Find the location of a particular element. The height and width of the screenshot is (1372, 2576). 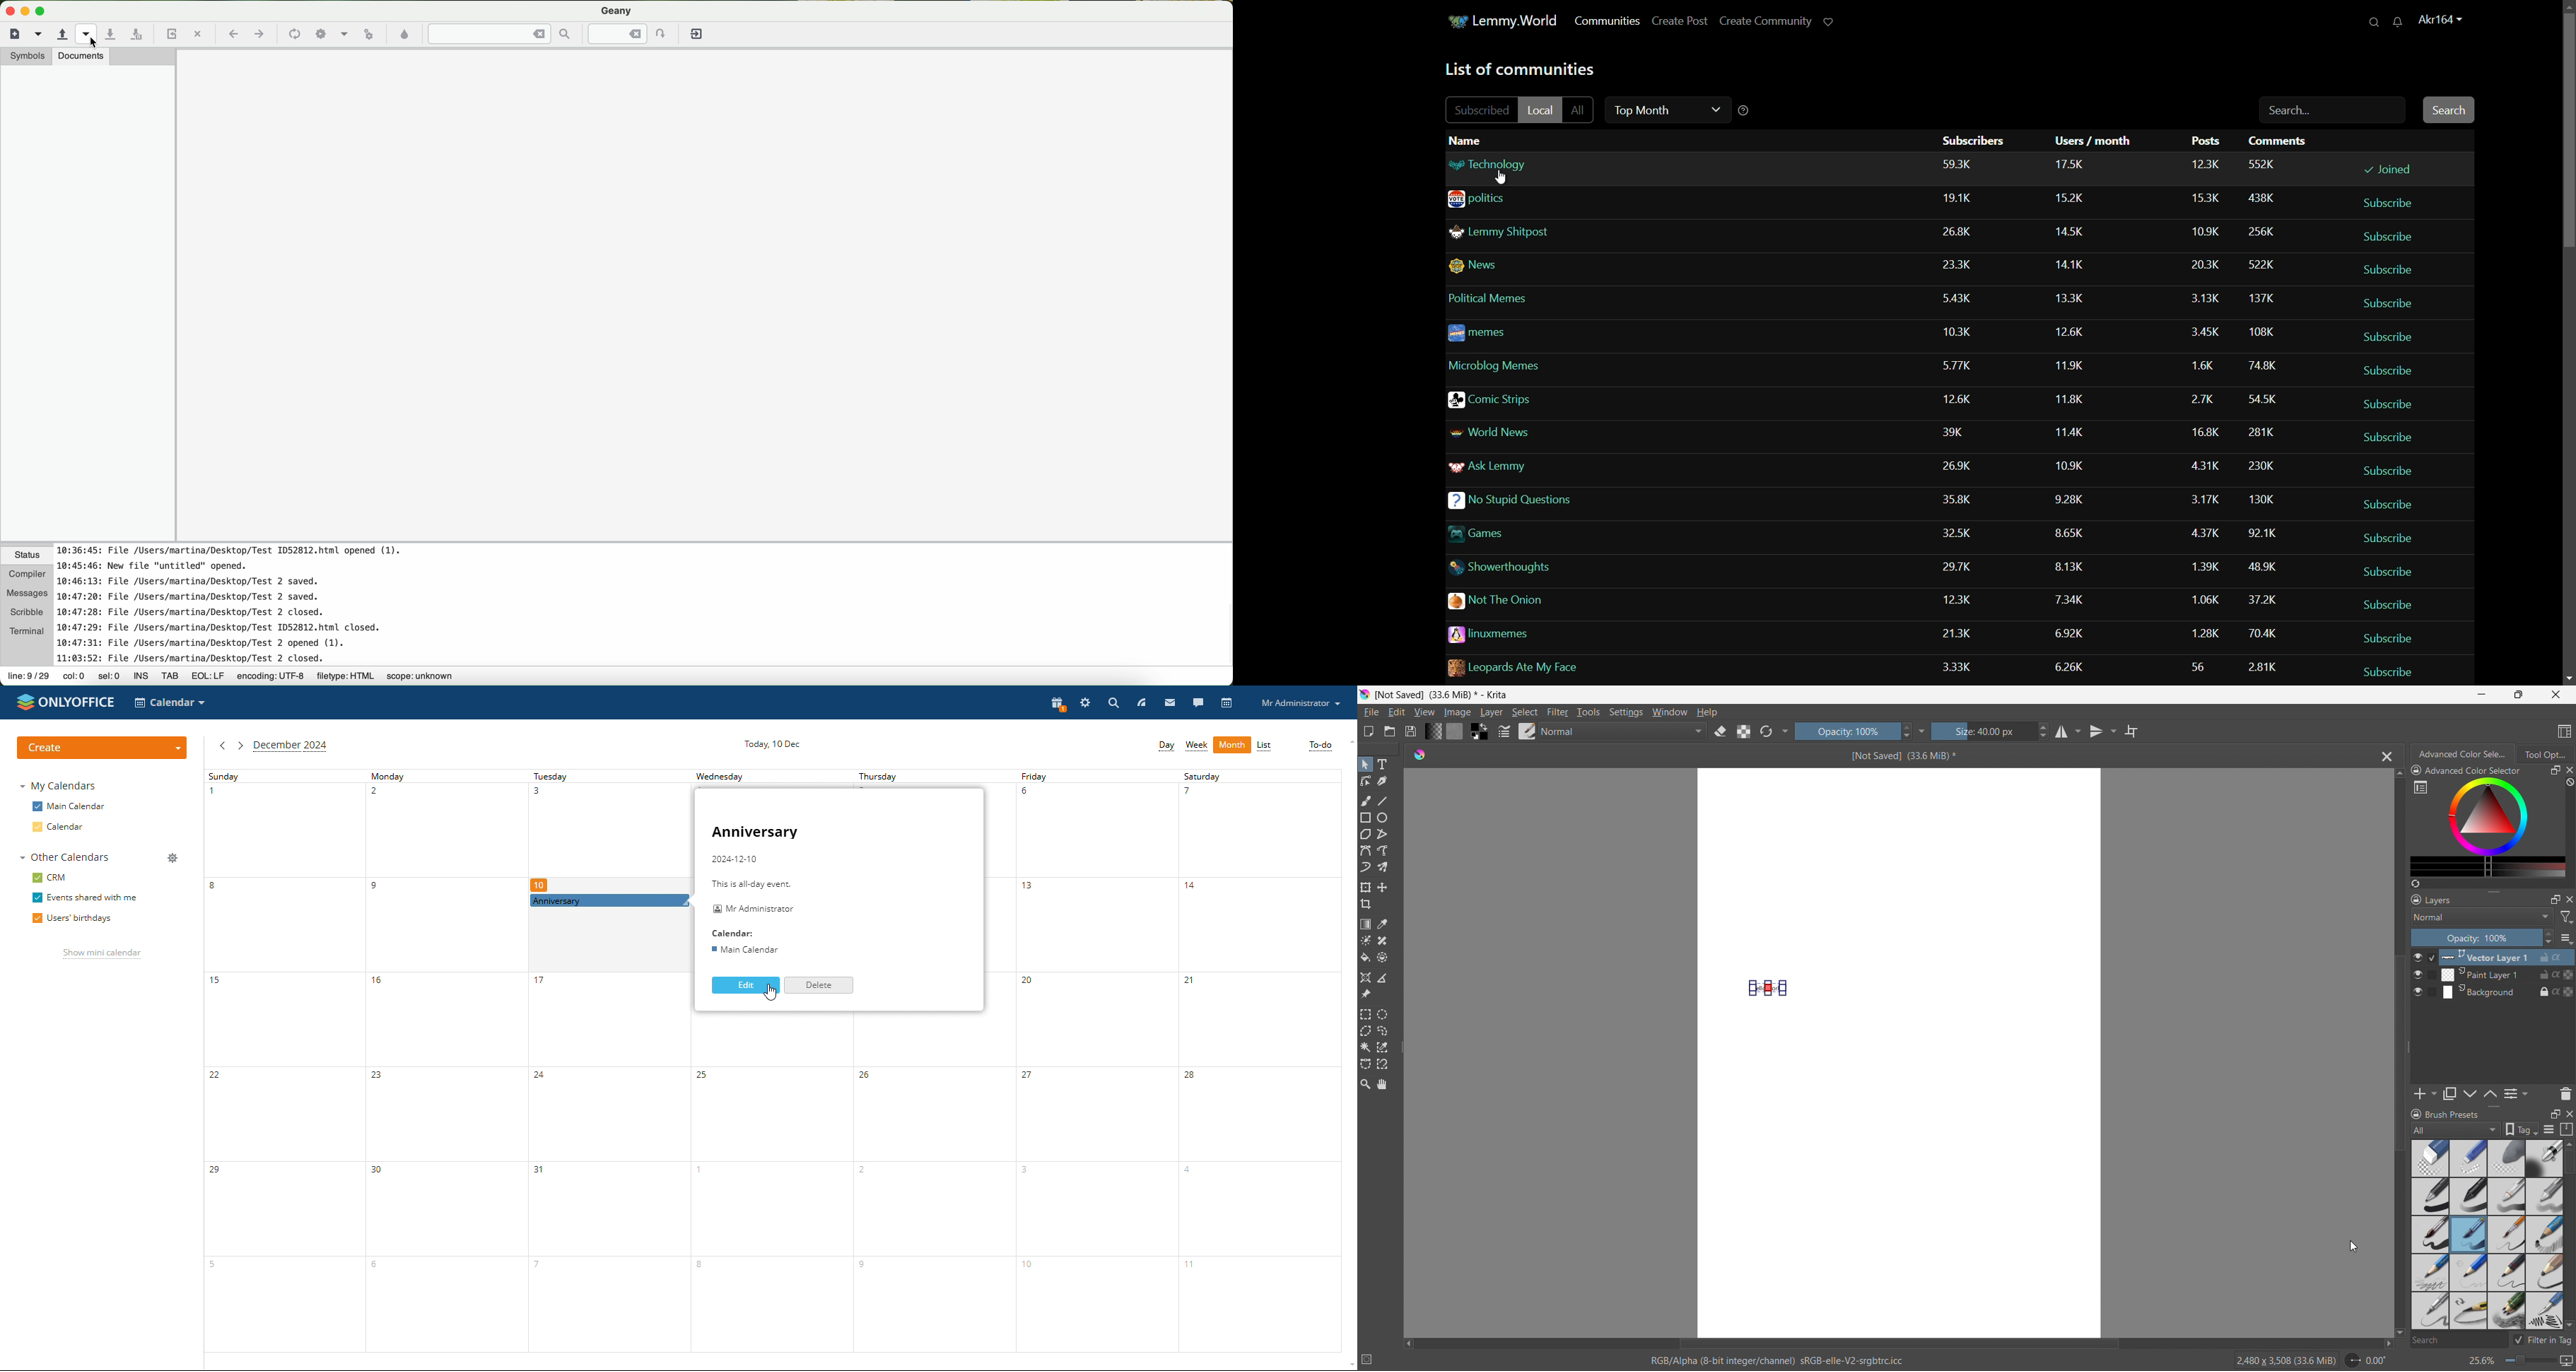

open an existing file is located at coordinates (62, 35).